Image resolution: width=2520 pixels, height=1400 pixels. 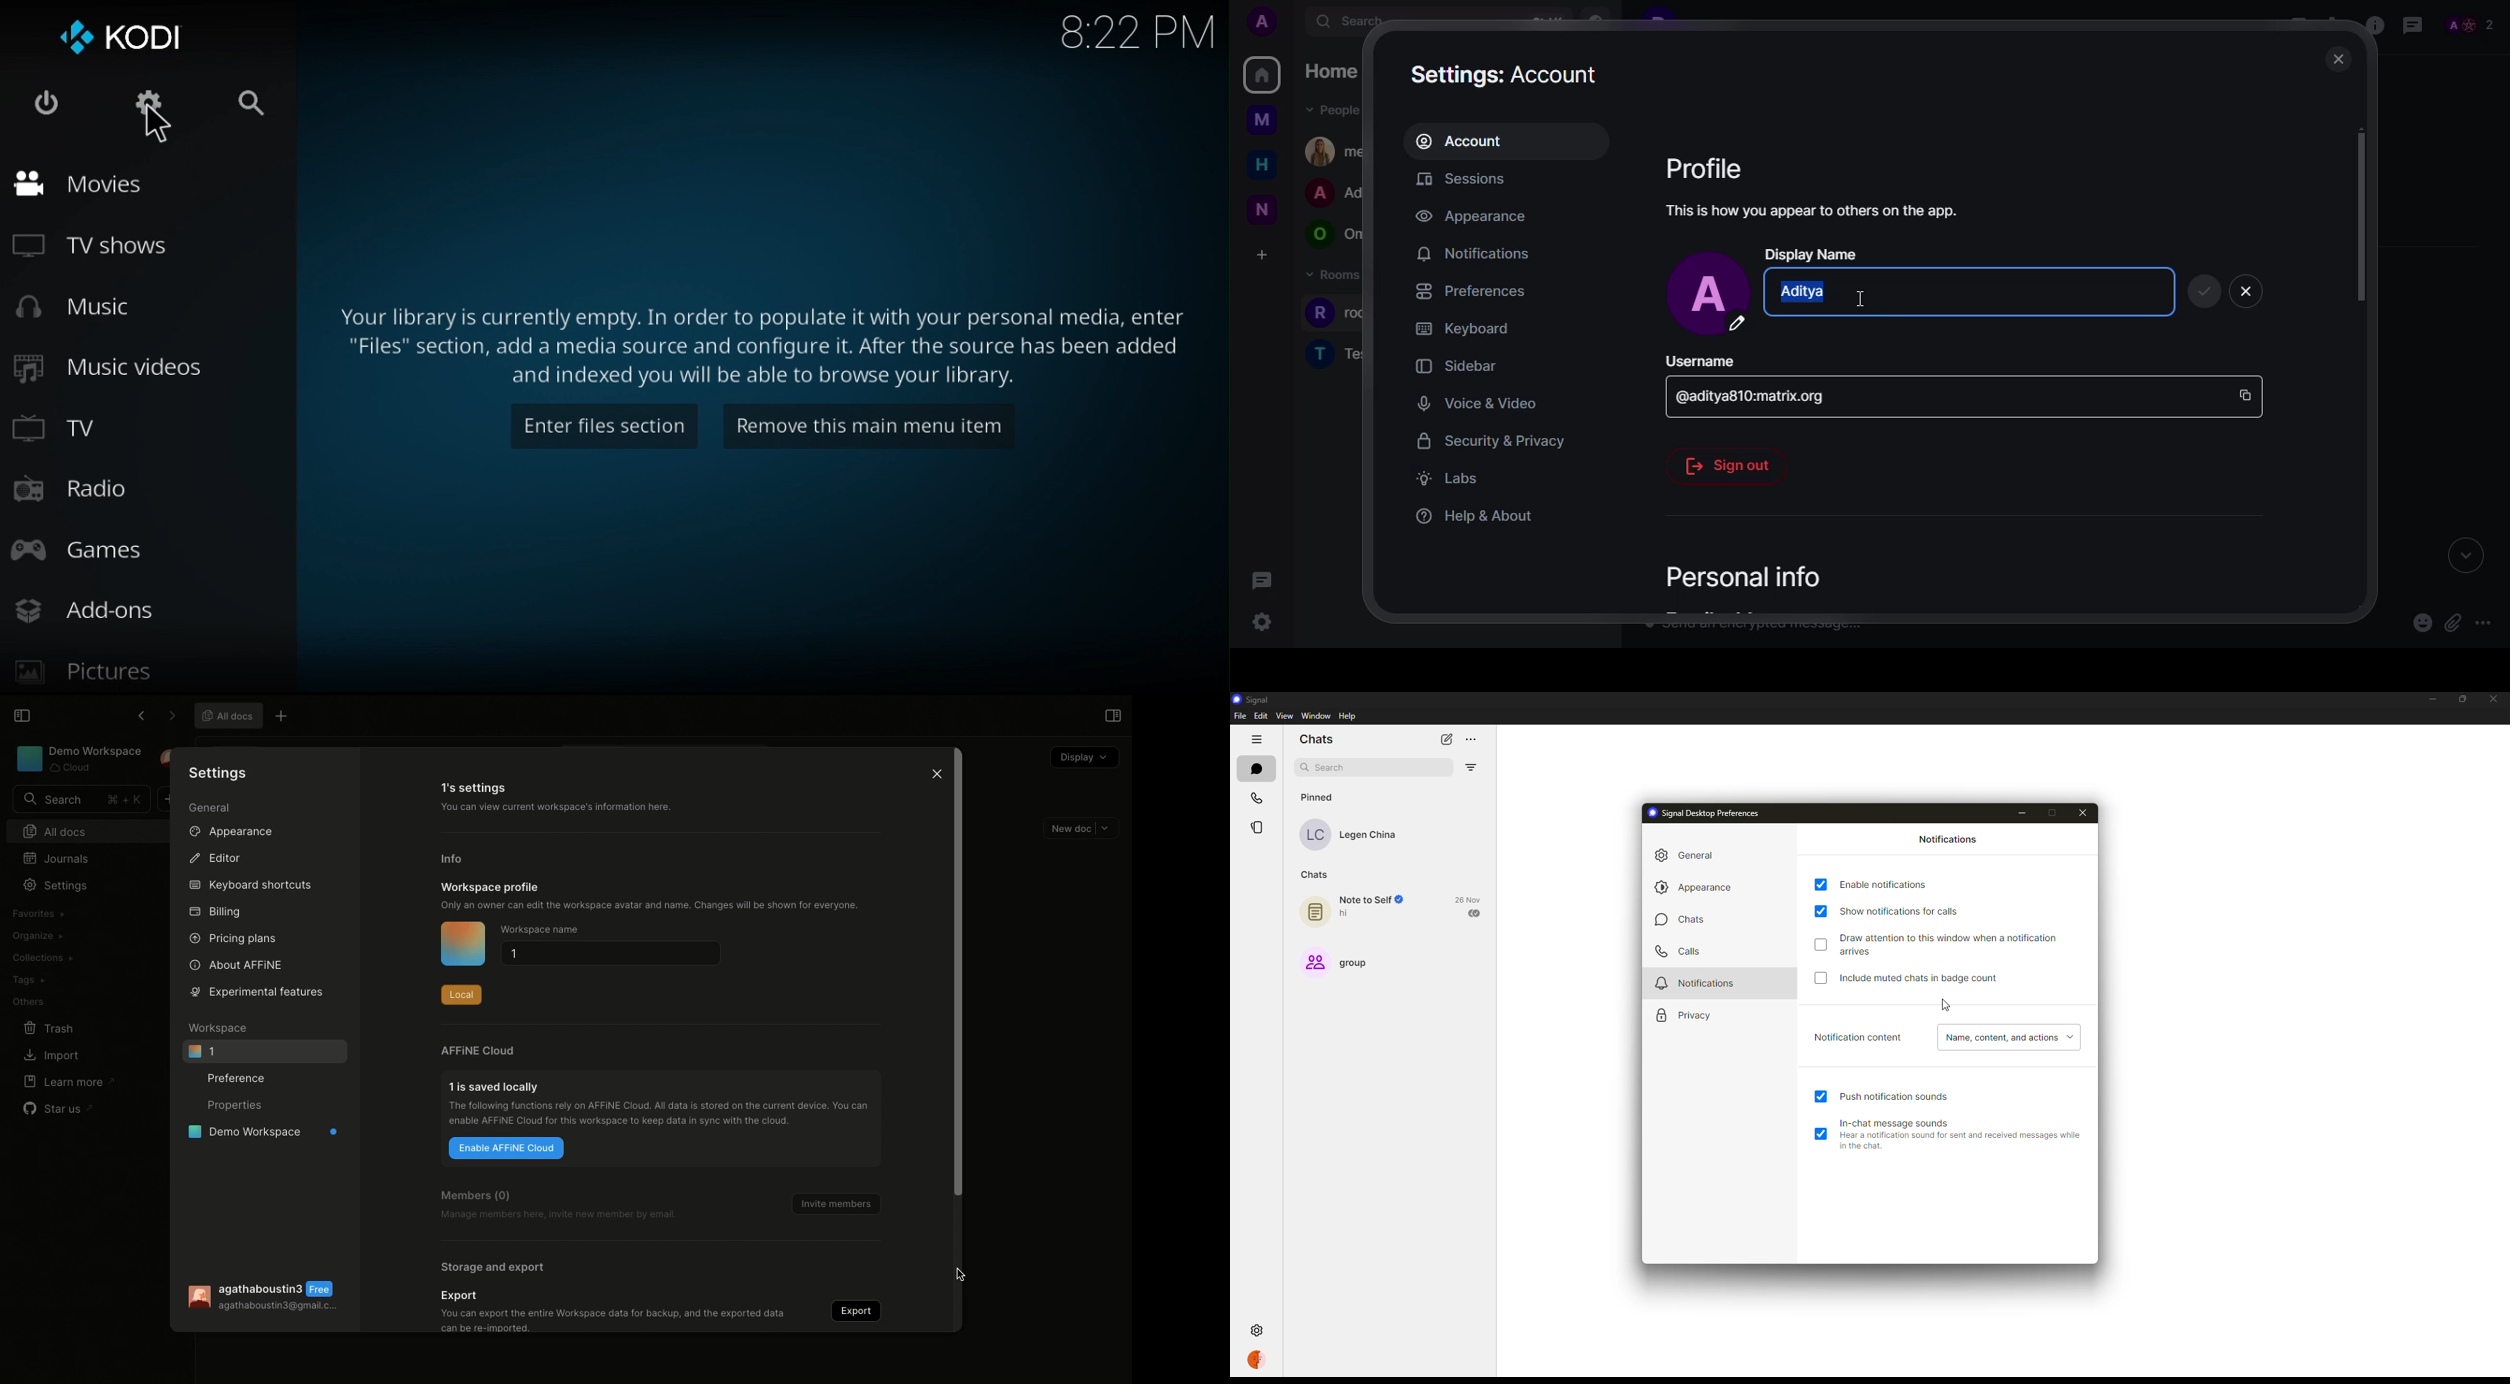 I want to click on update, so click(x=2205, y=292).